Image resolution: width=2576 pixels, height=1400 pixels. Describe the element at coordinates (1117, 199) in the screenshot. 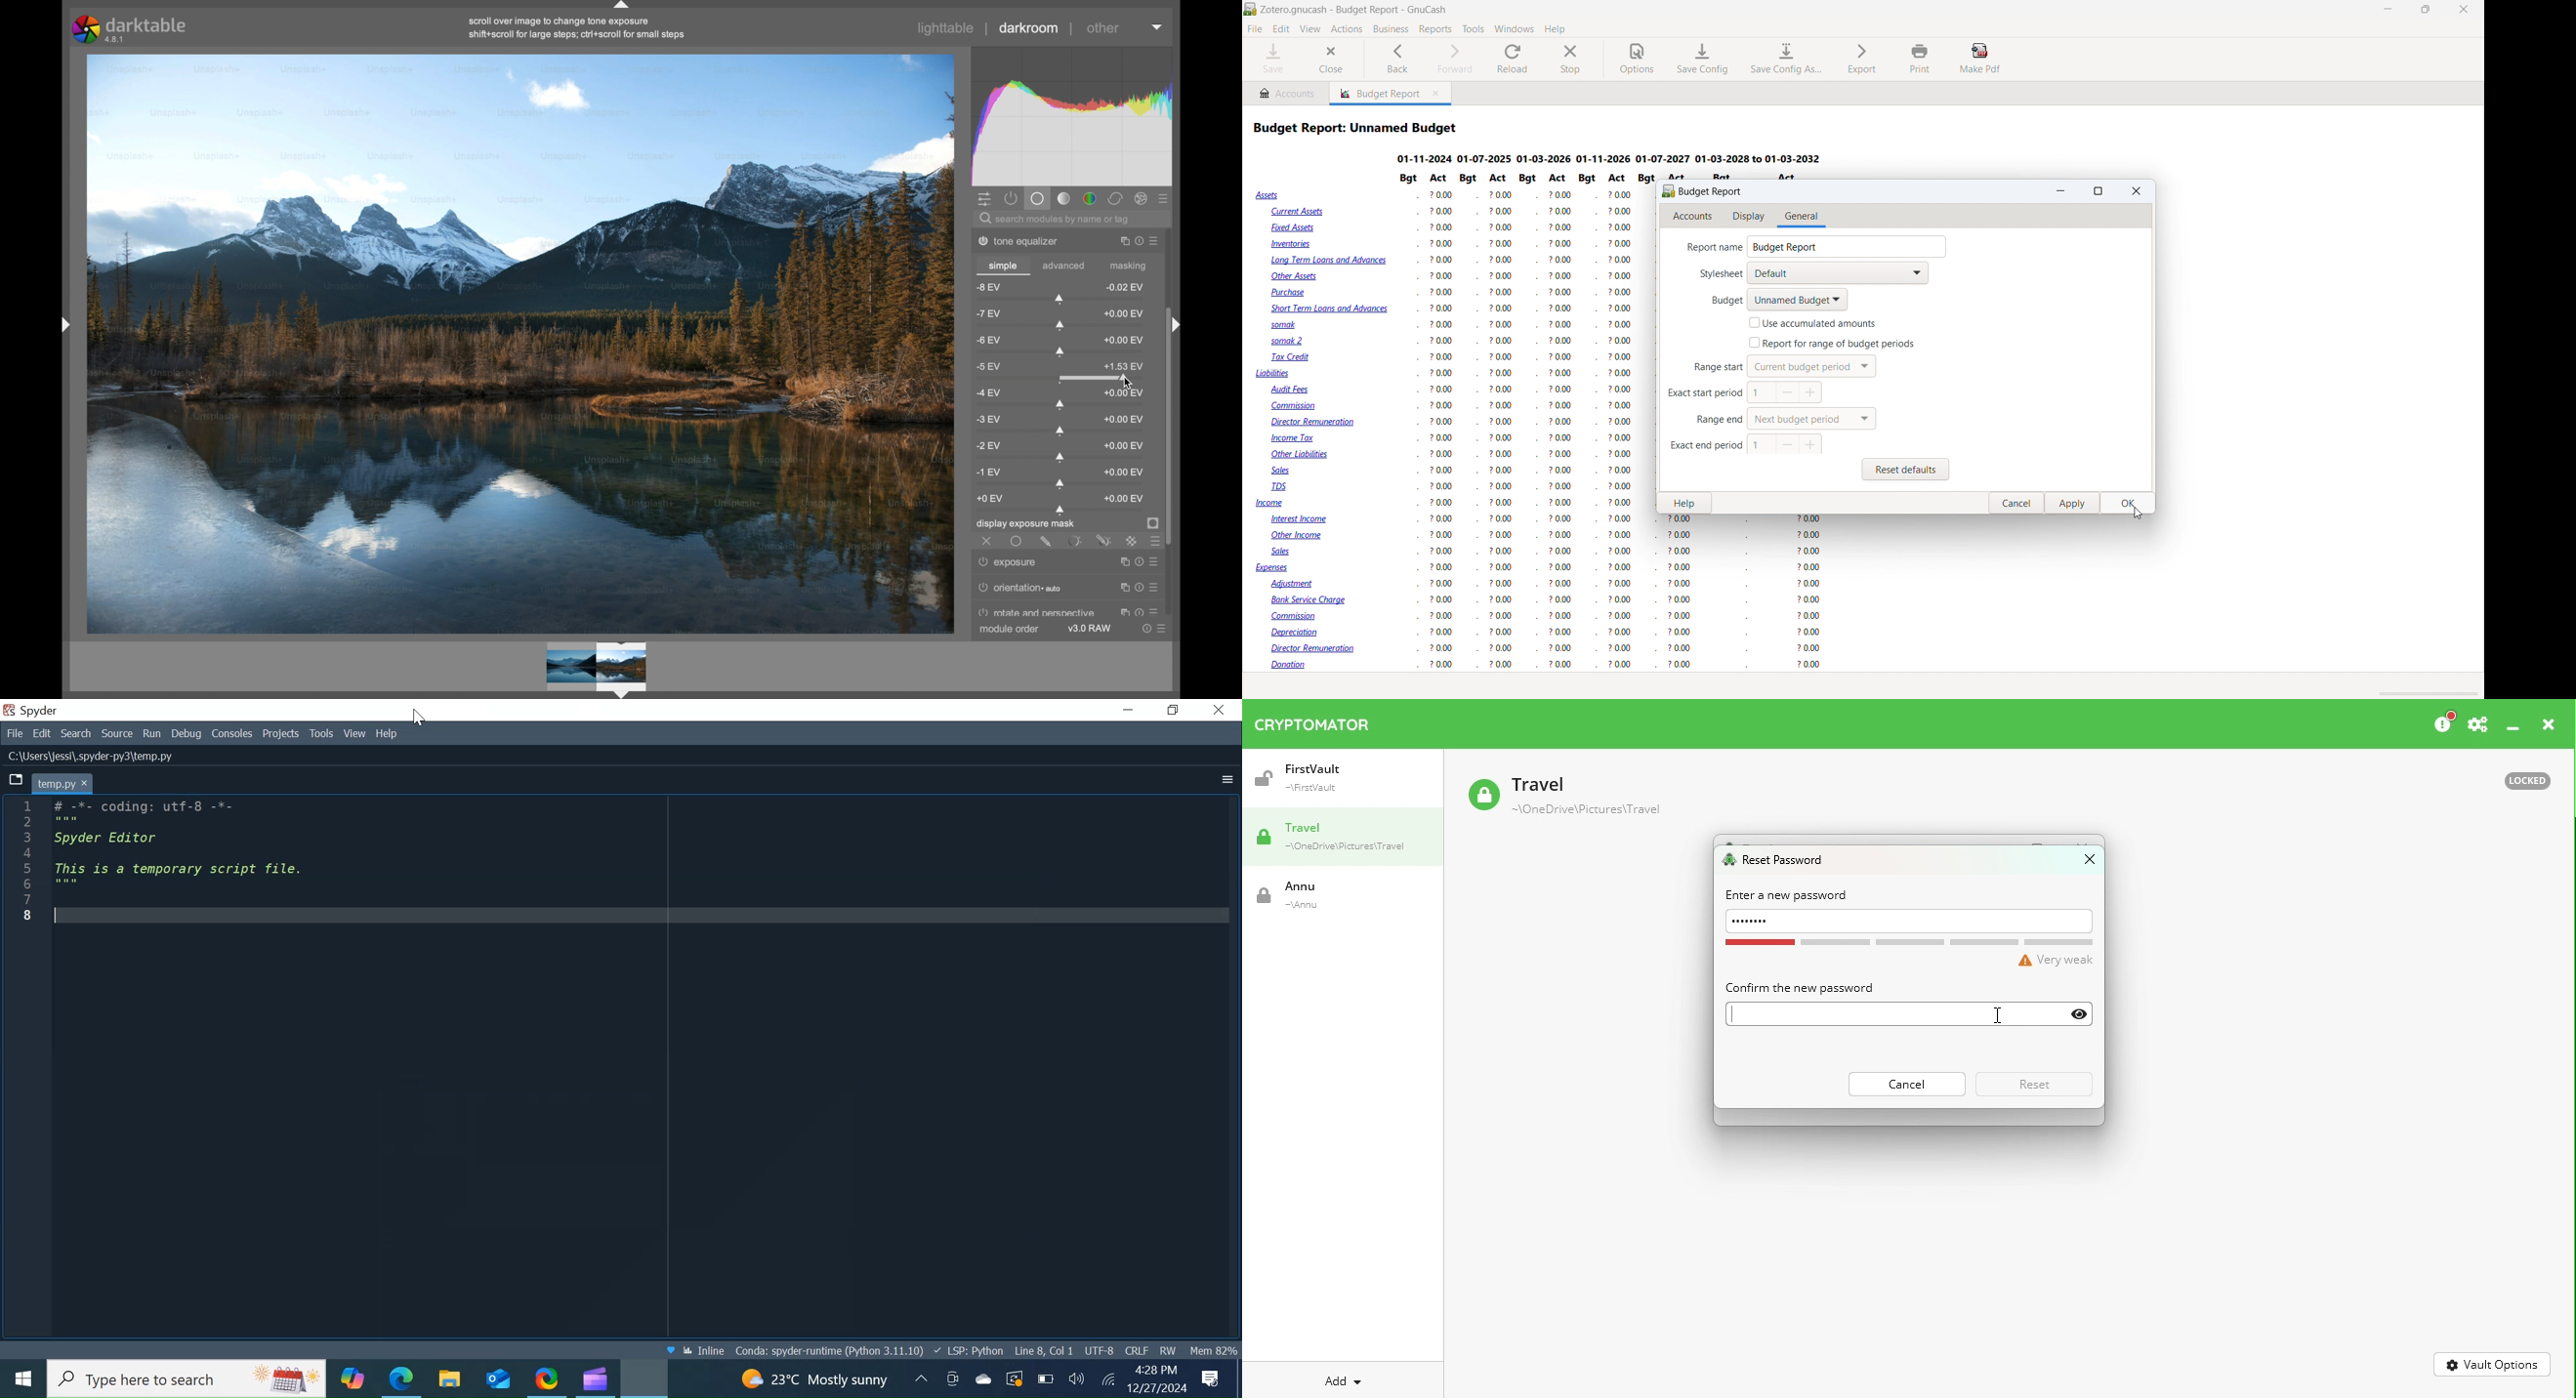

I see `correct` at that location.